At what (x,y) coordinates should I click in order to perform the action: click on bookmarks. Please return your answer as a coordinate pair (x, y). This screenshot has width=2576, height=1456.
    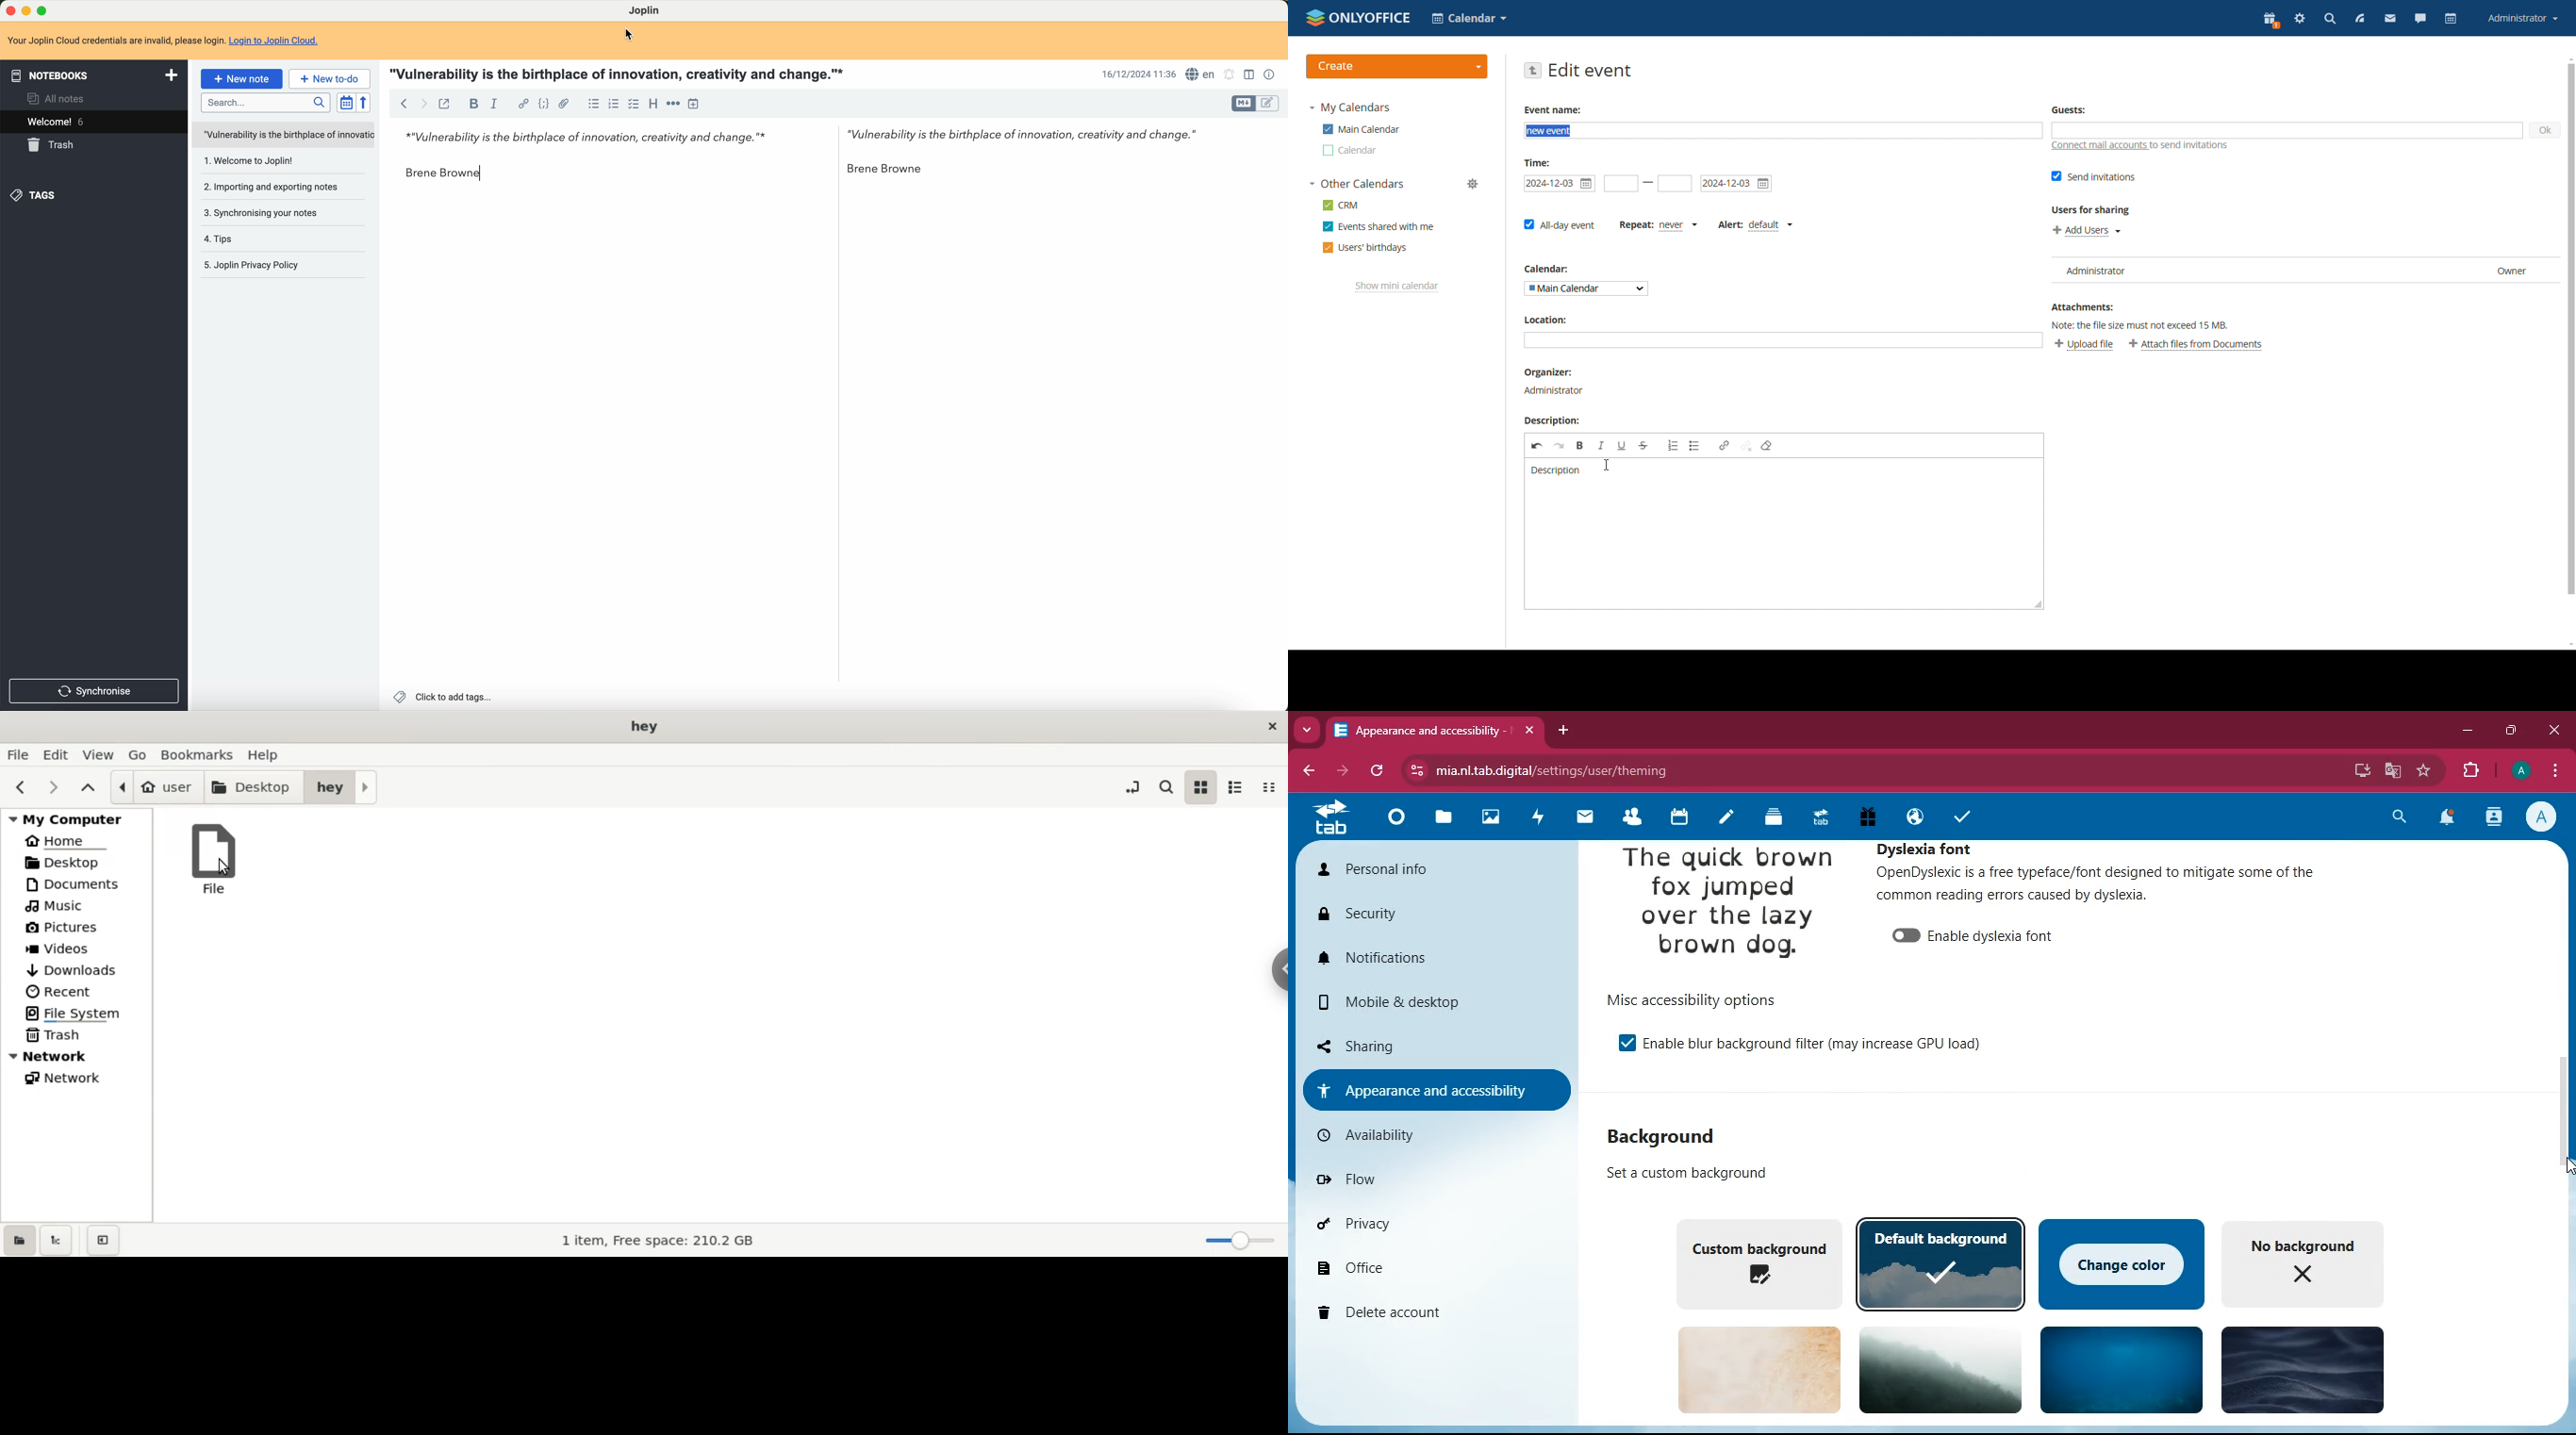
    Looking at the image, I should click on (197, 755).